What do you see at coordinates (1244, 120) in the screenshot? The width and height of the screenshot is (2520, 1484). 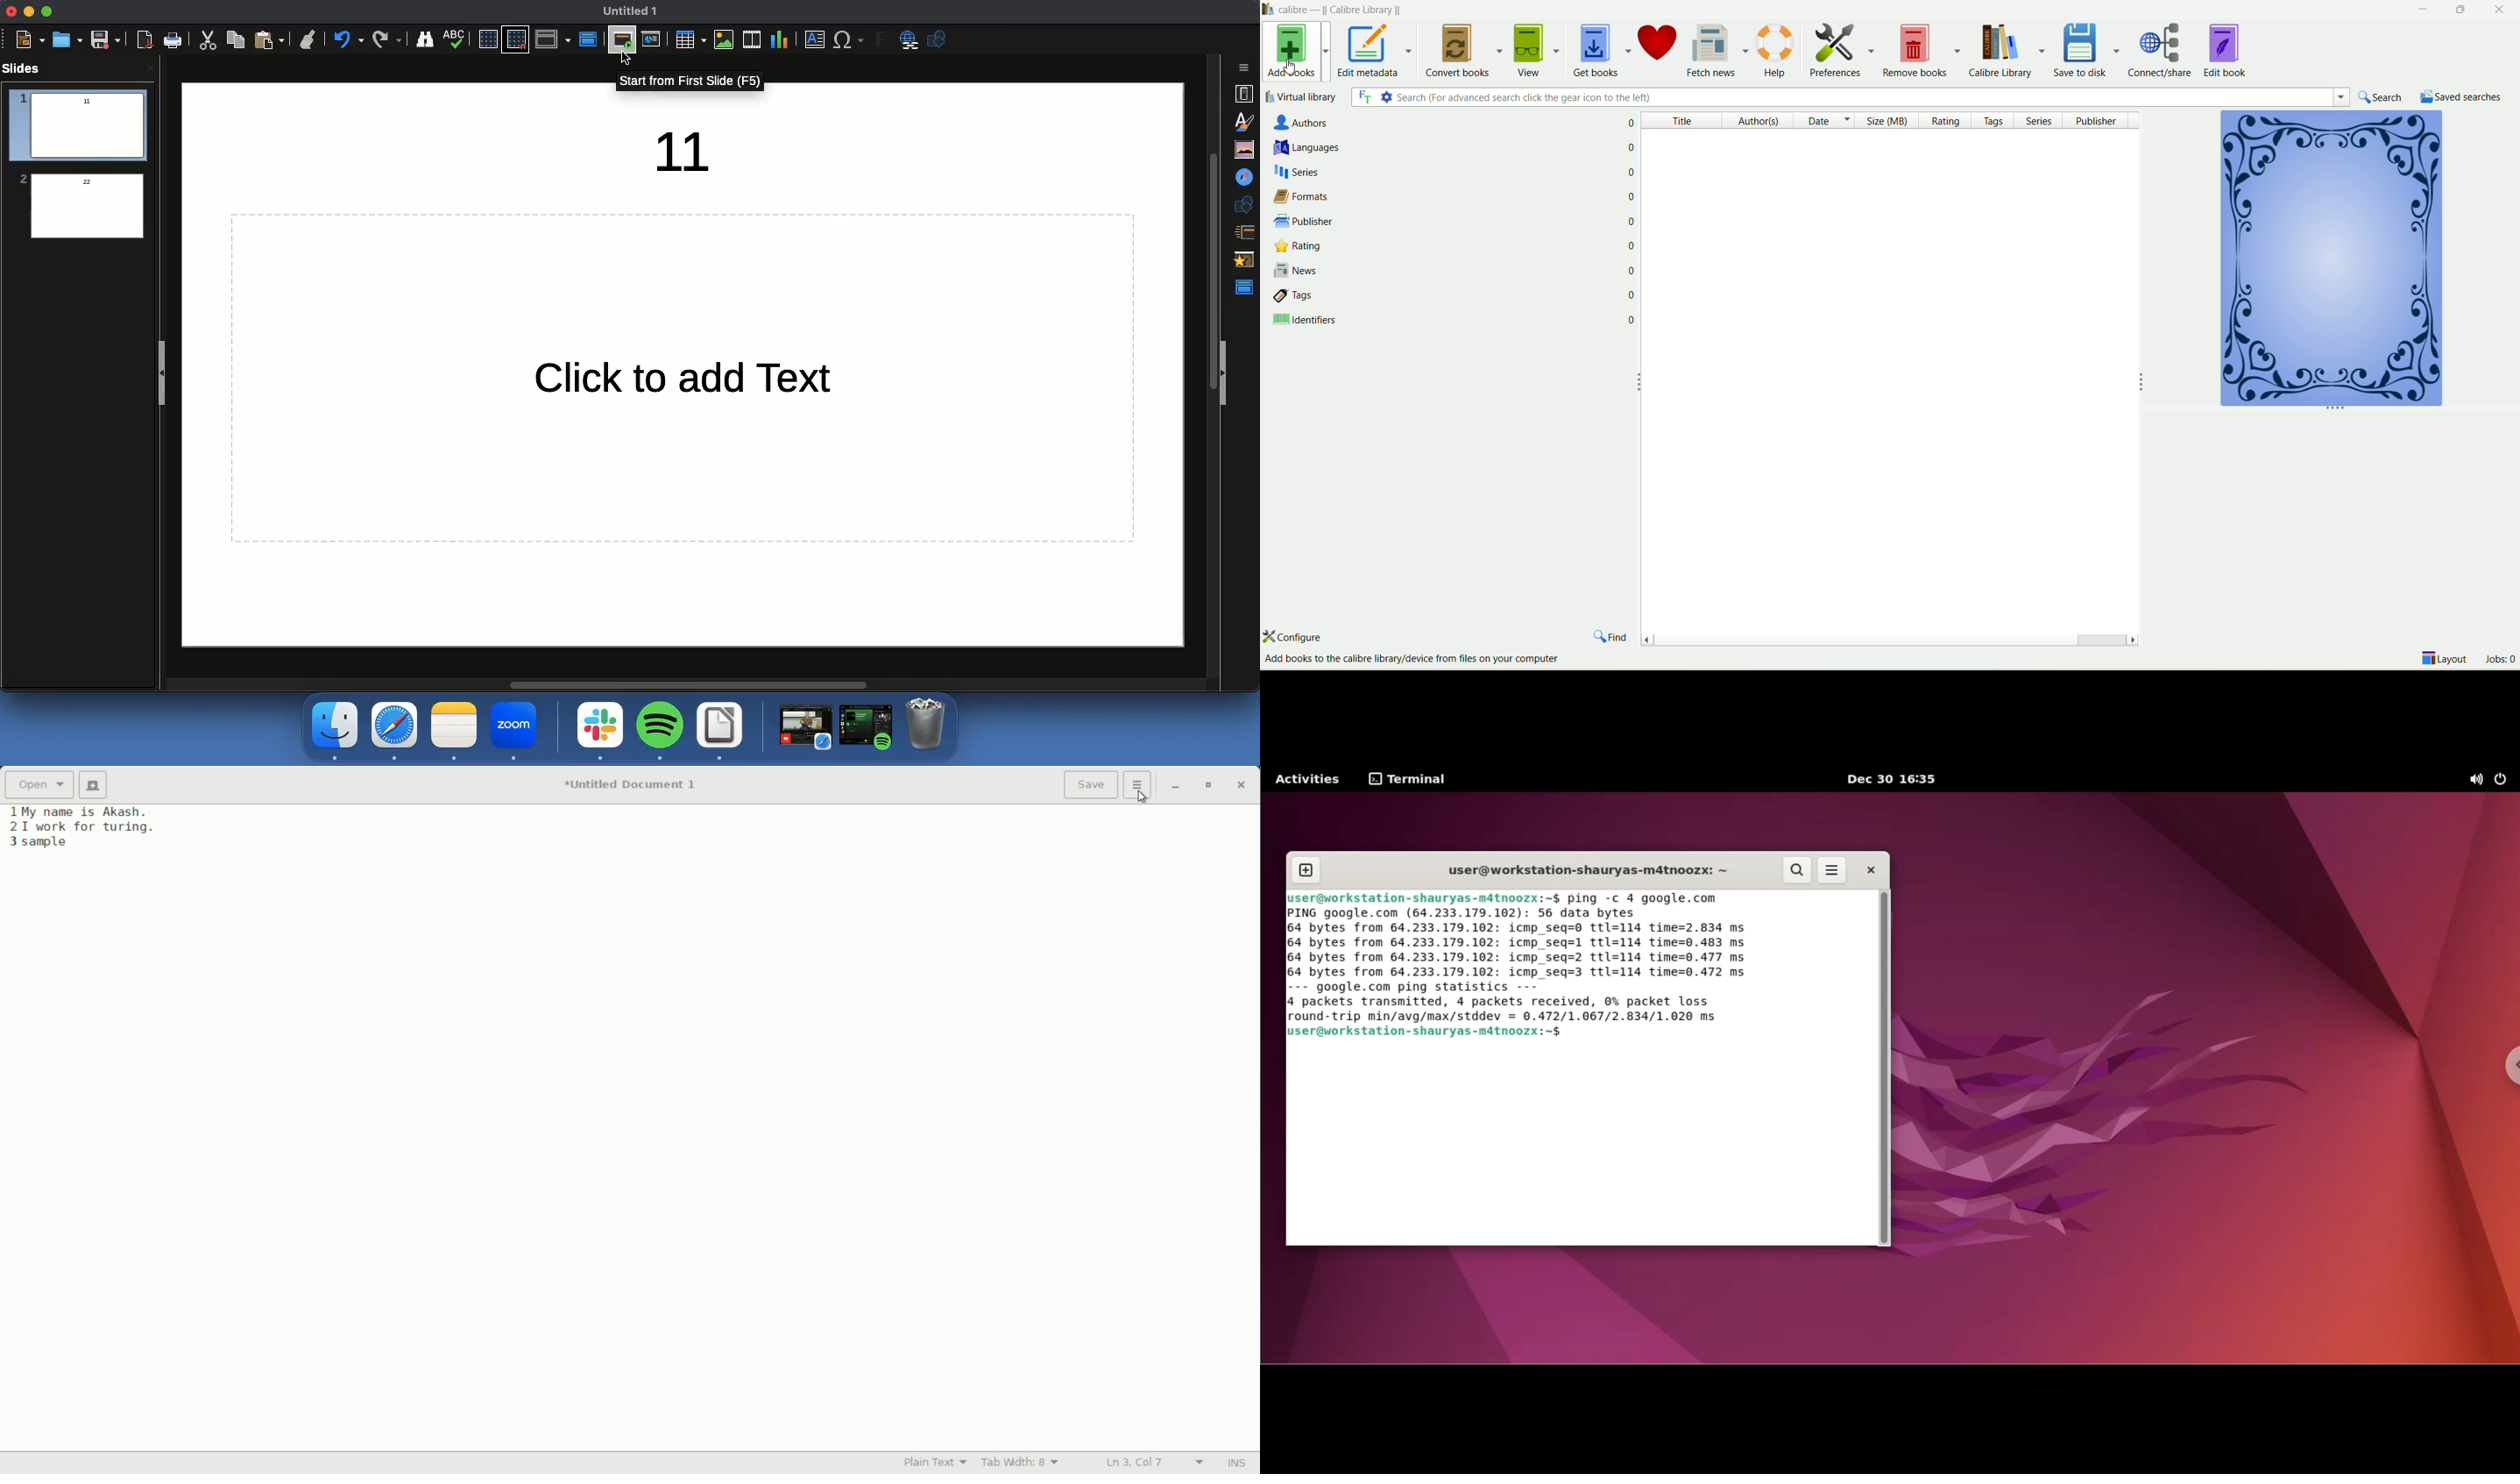 I see `Styles` at bounding box center [1244, 120].